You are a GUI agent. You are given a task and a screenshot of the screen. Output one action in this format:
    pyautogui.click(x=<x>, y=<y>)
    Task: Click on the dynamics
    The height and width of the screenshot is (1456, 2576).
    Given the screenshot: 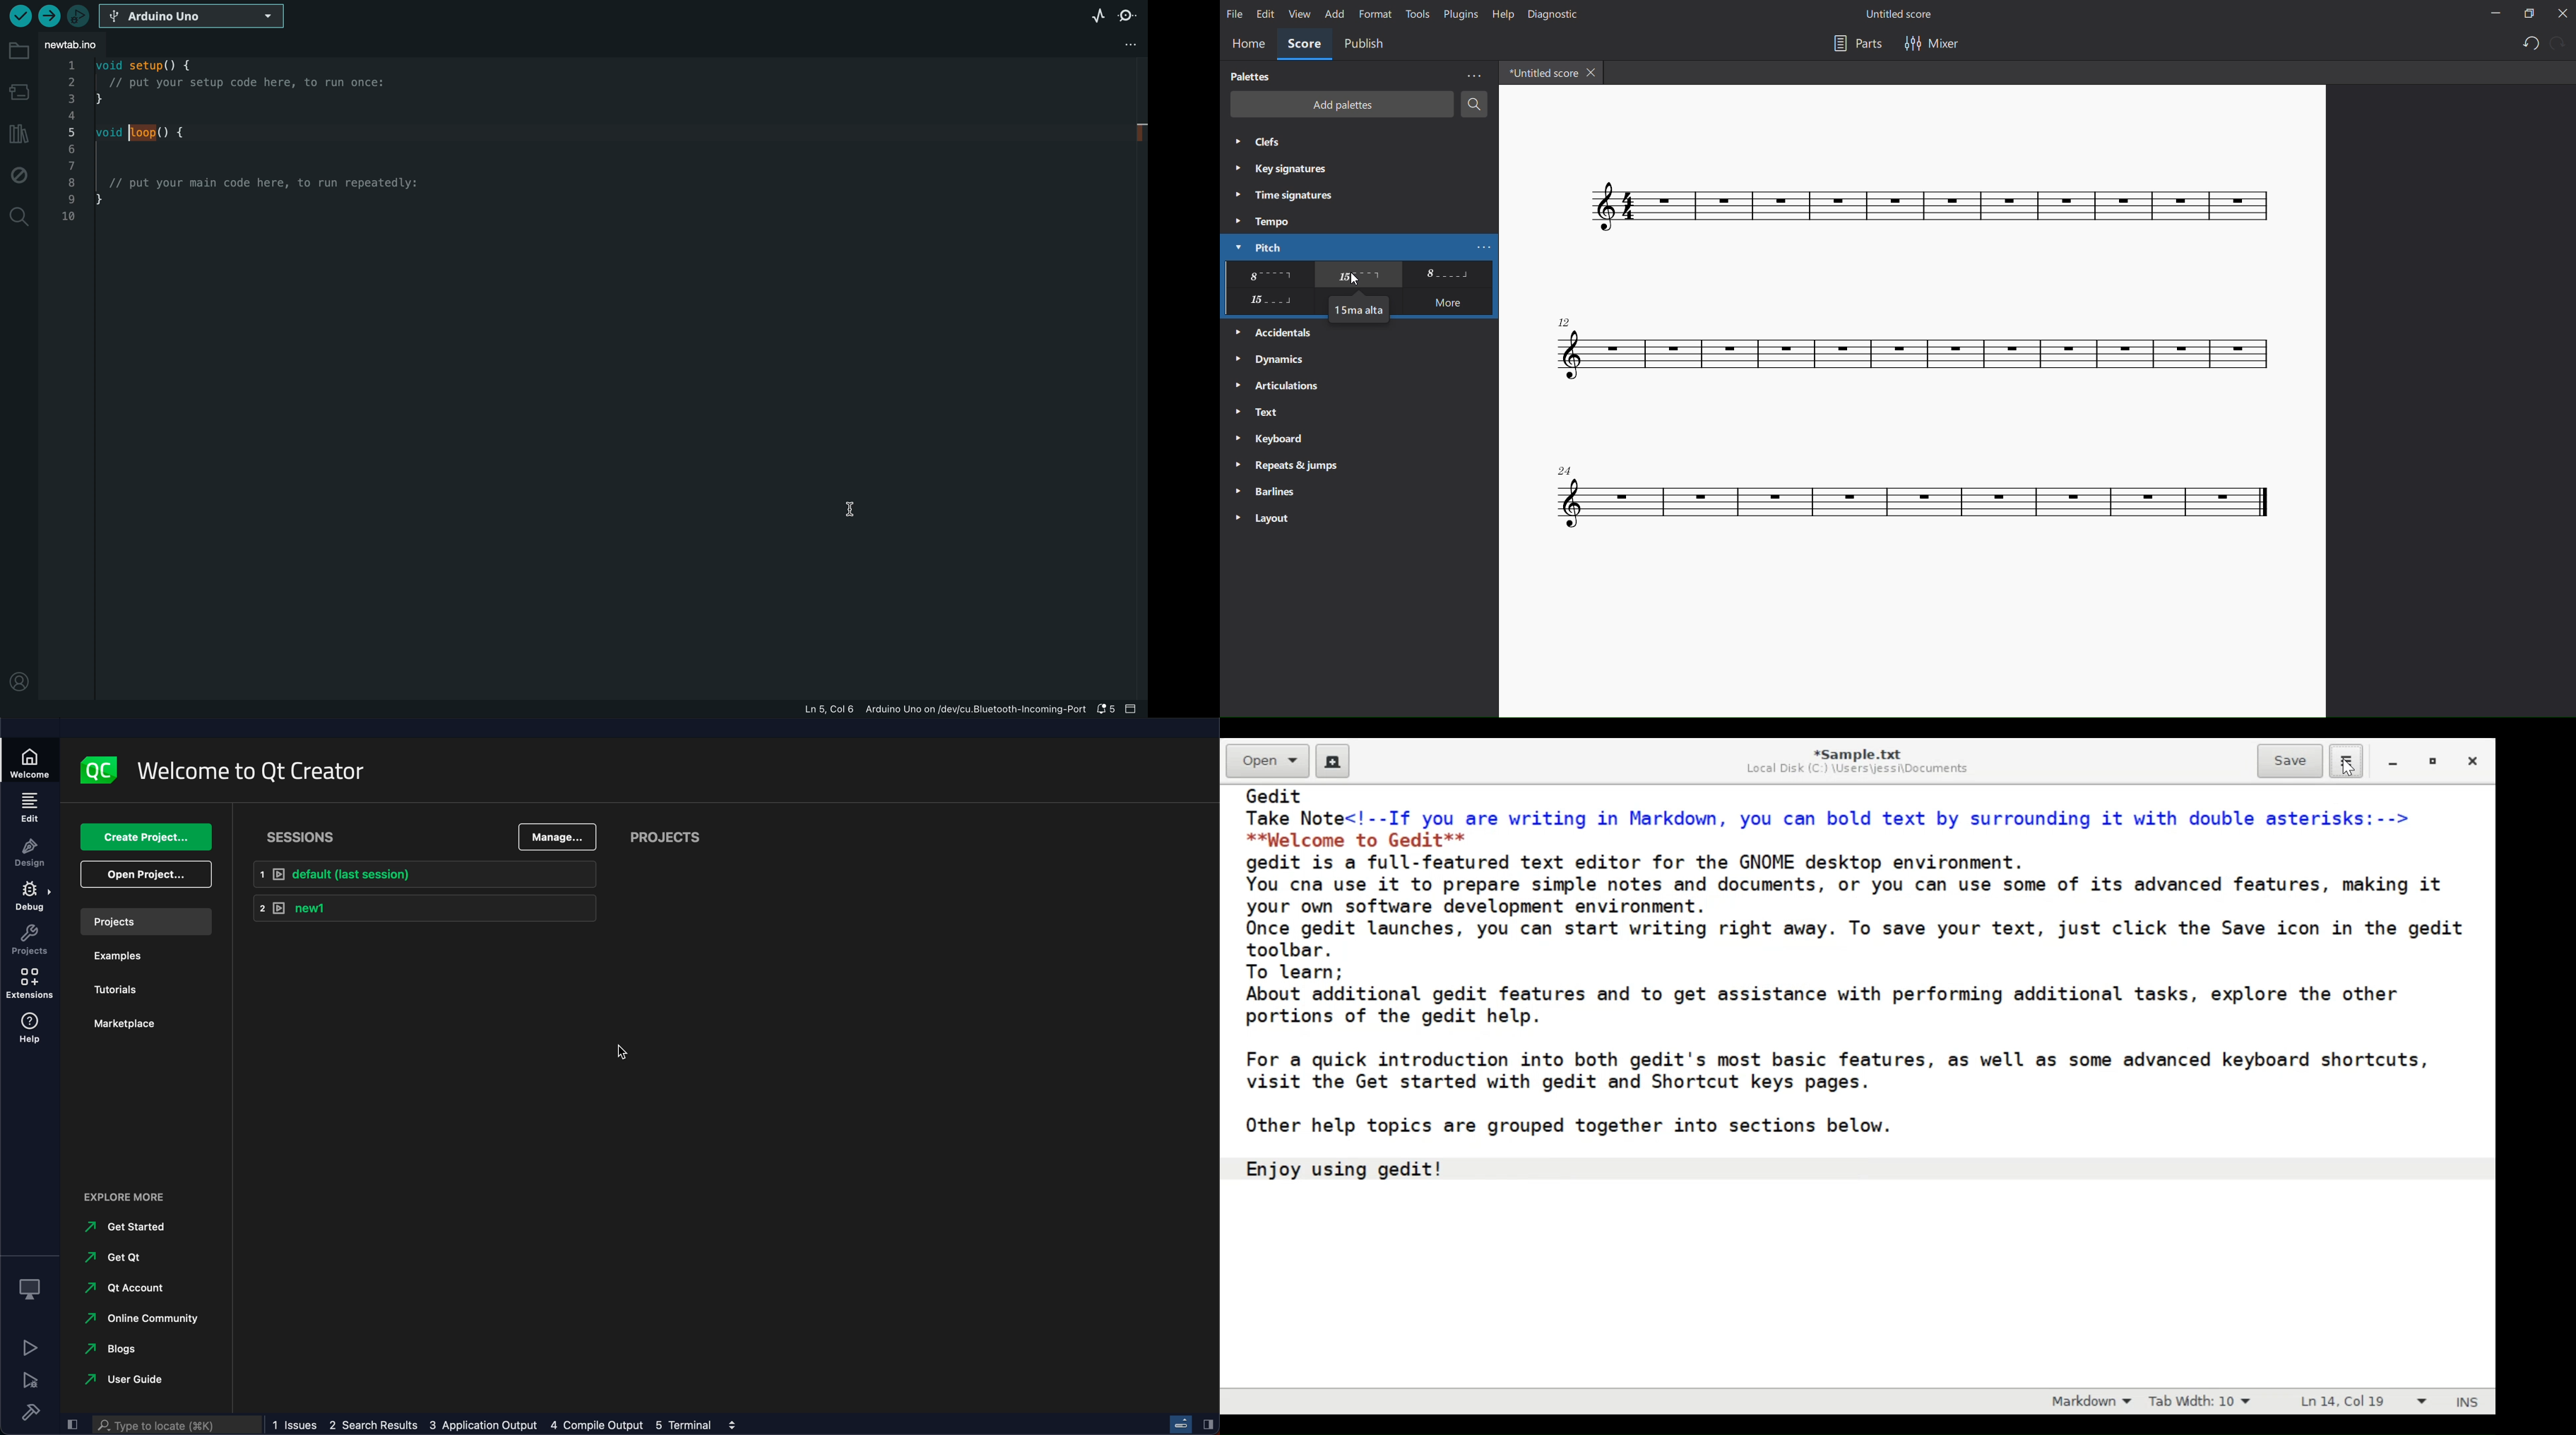 What is the action you would take?
    pyautogui.click(x=1274, y=357)
    